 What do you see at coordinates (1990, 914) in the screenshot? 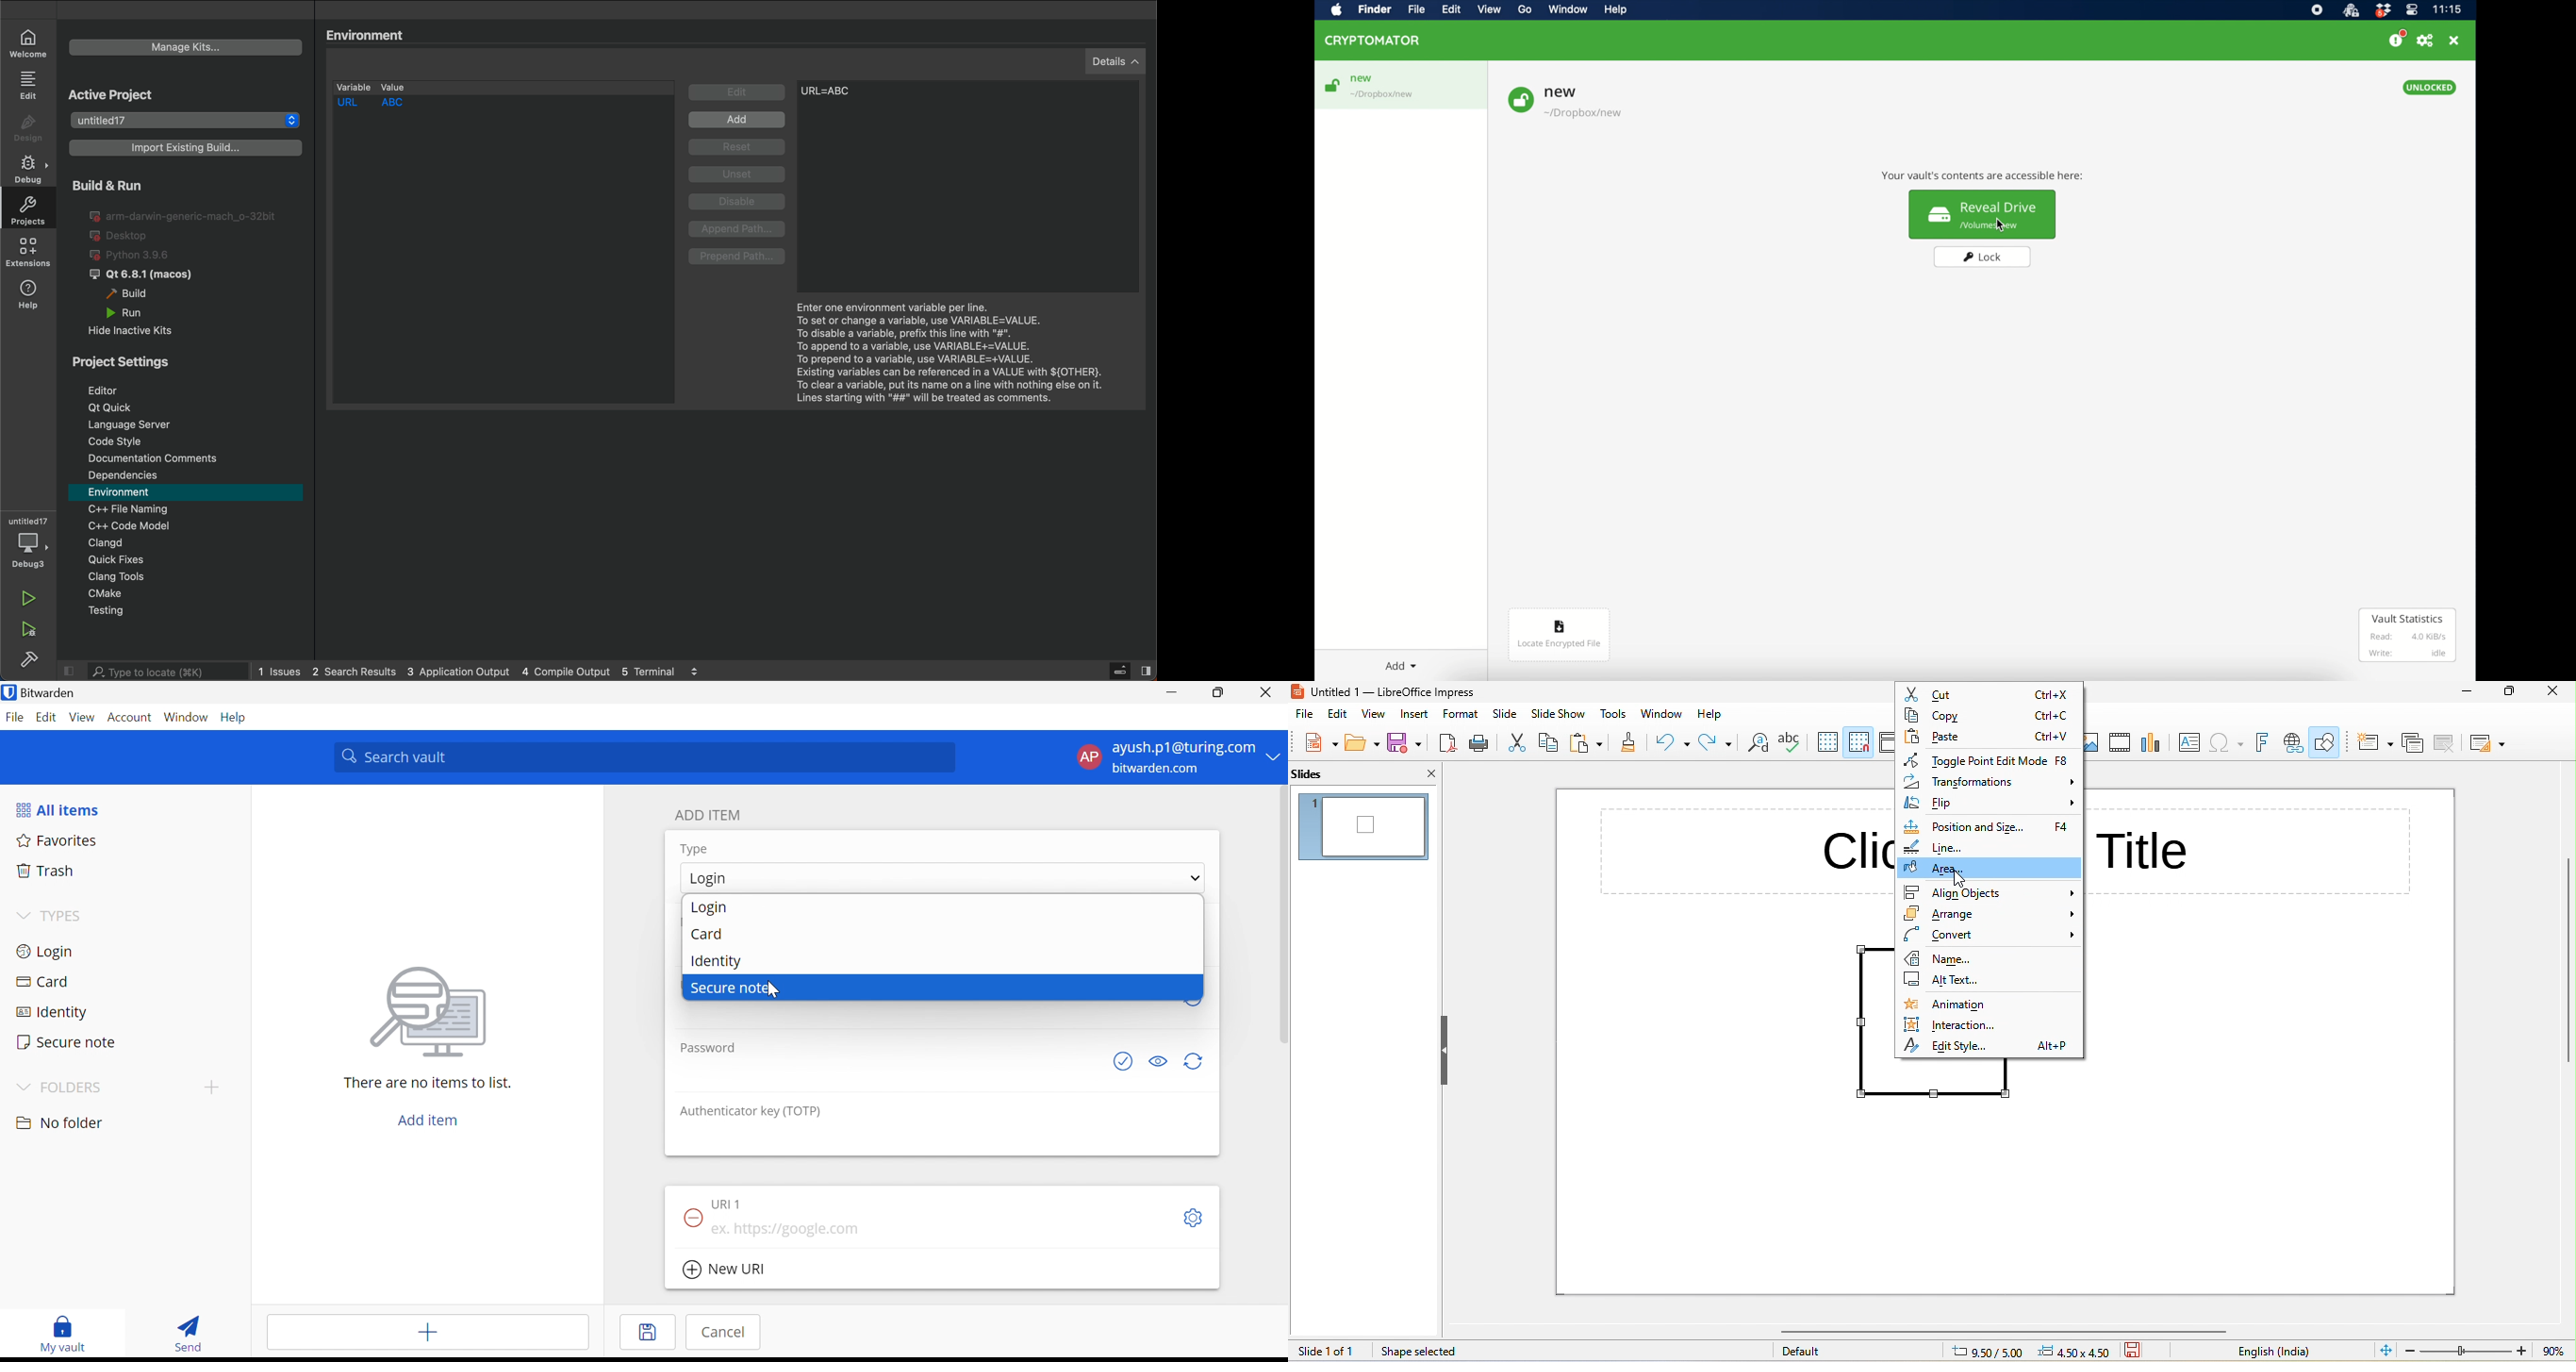
I see `arrange` at bounding box center [1990, 914].